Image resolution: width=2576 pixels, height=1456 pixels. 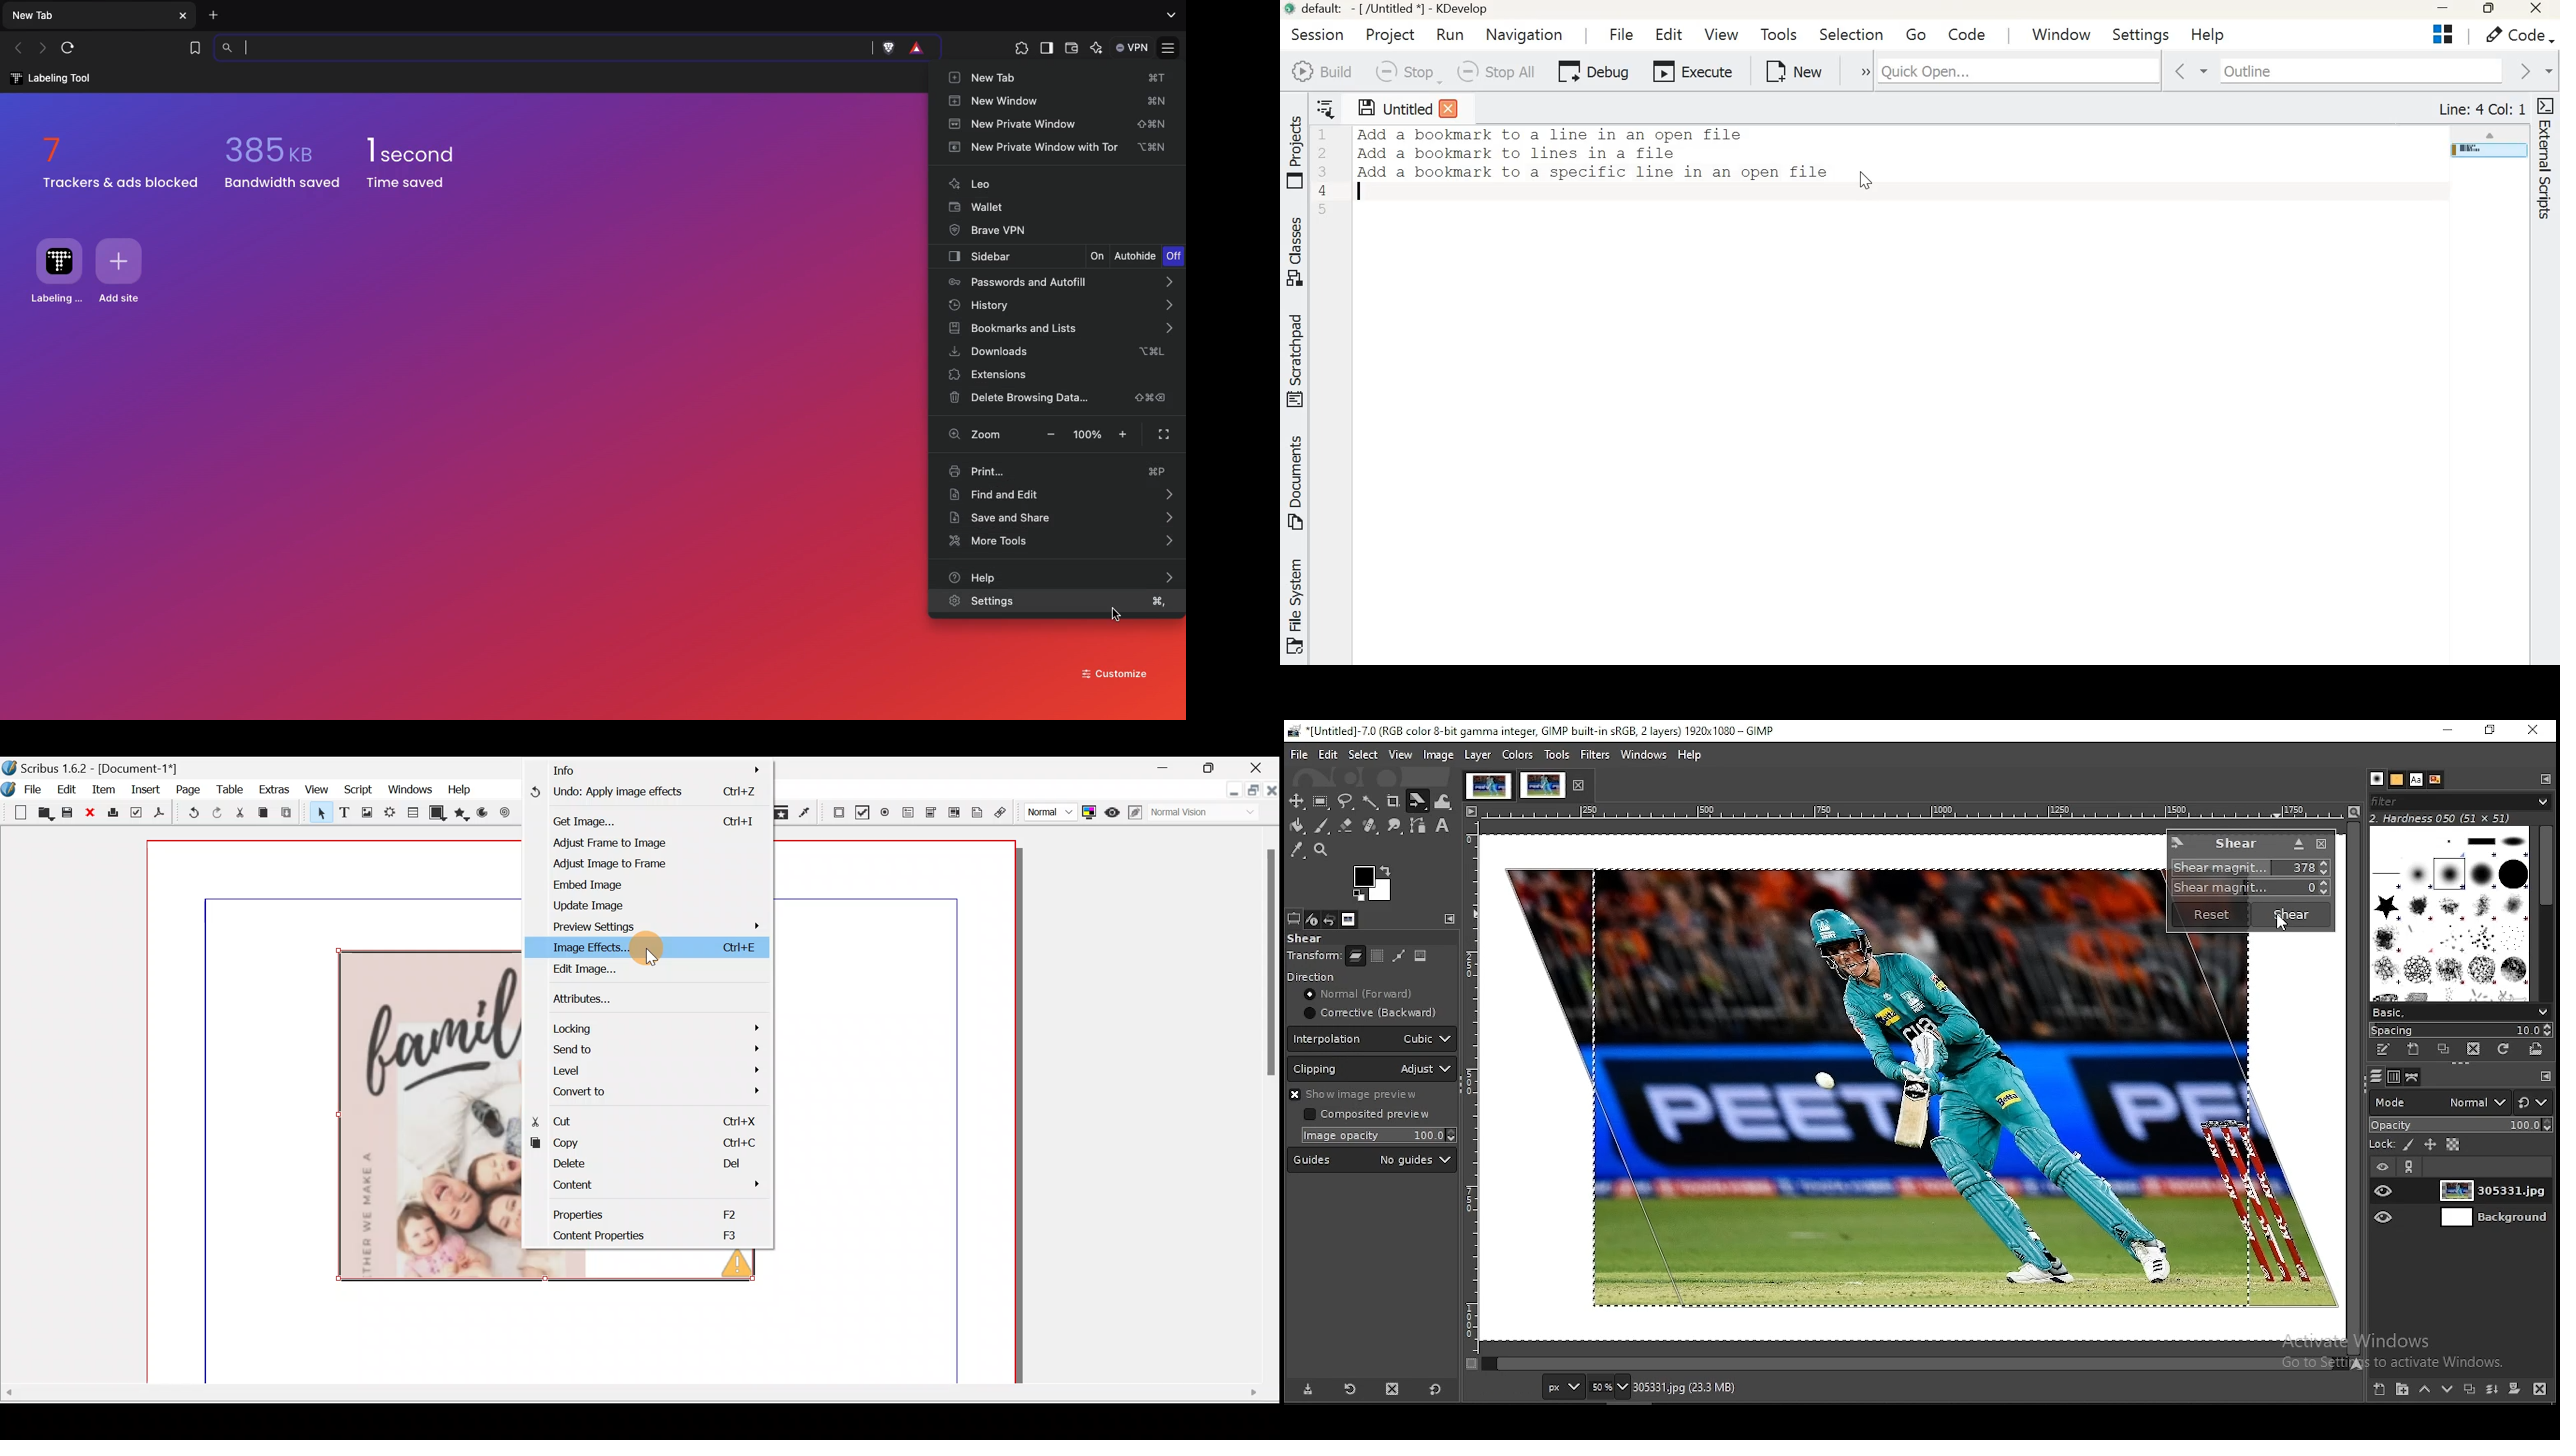 I want to click on fuzzy selection tool, so click(x=1373, y=803).